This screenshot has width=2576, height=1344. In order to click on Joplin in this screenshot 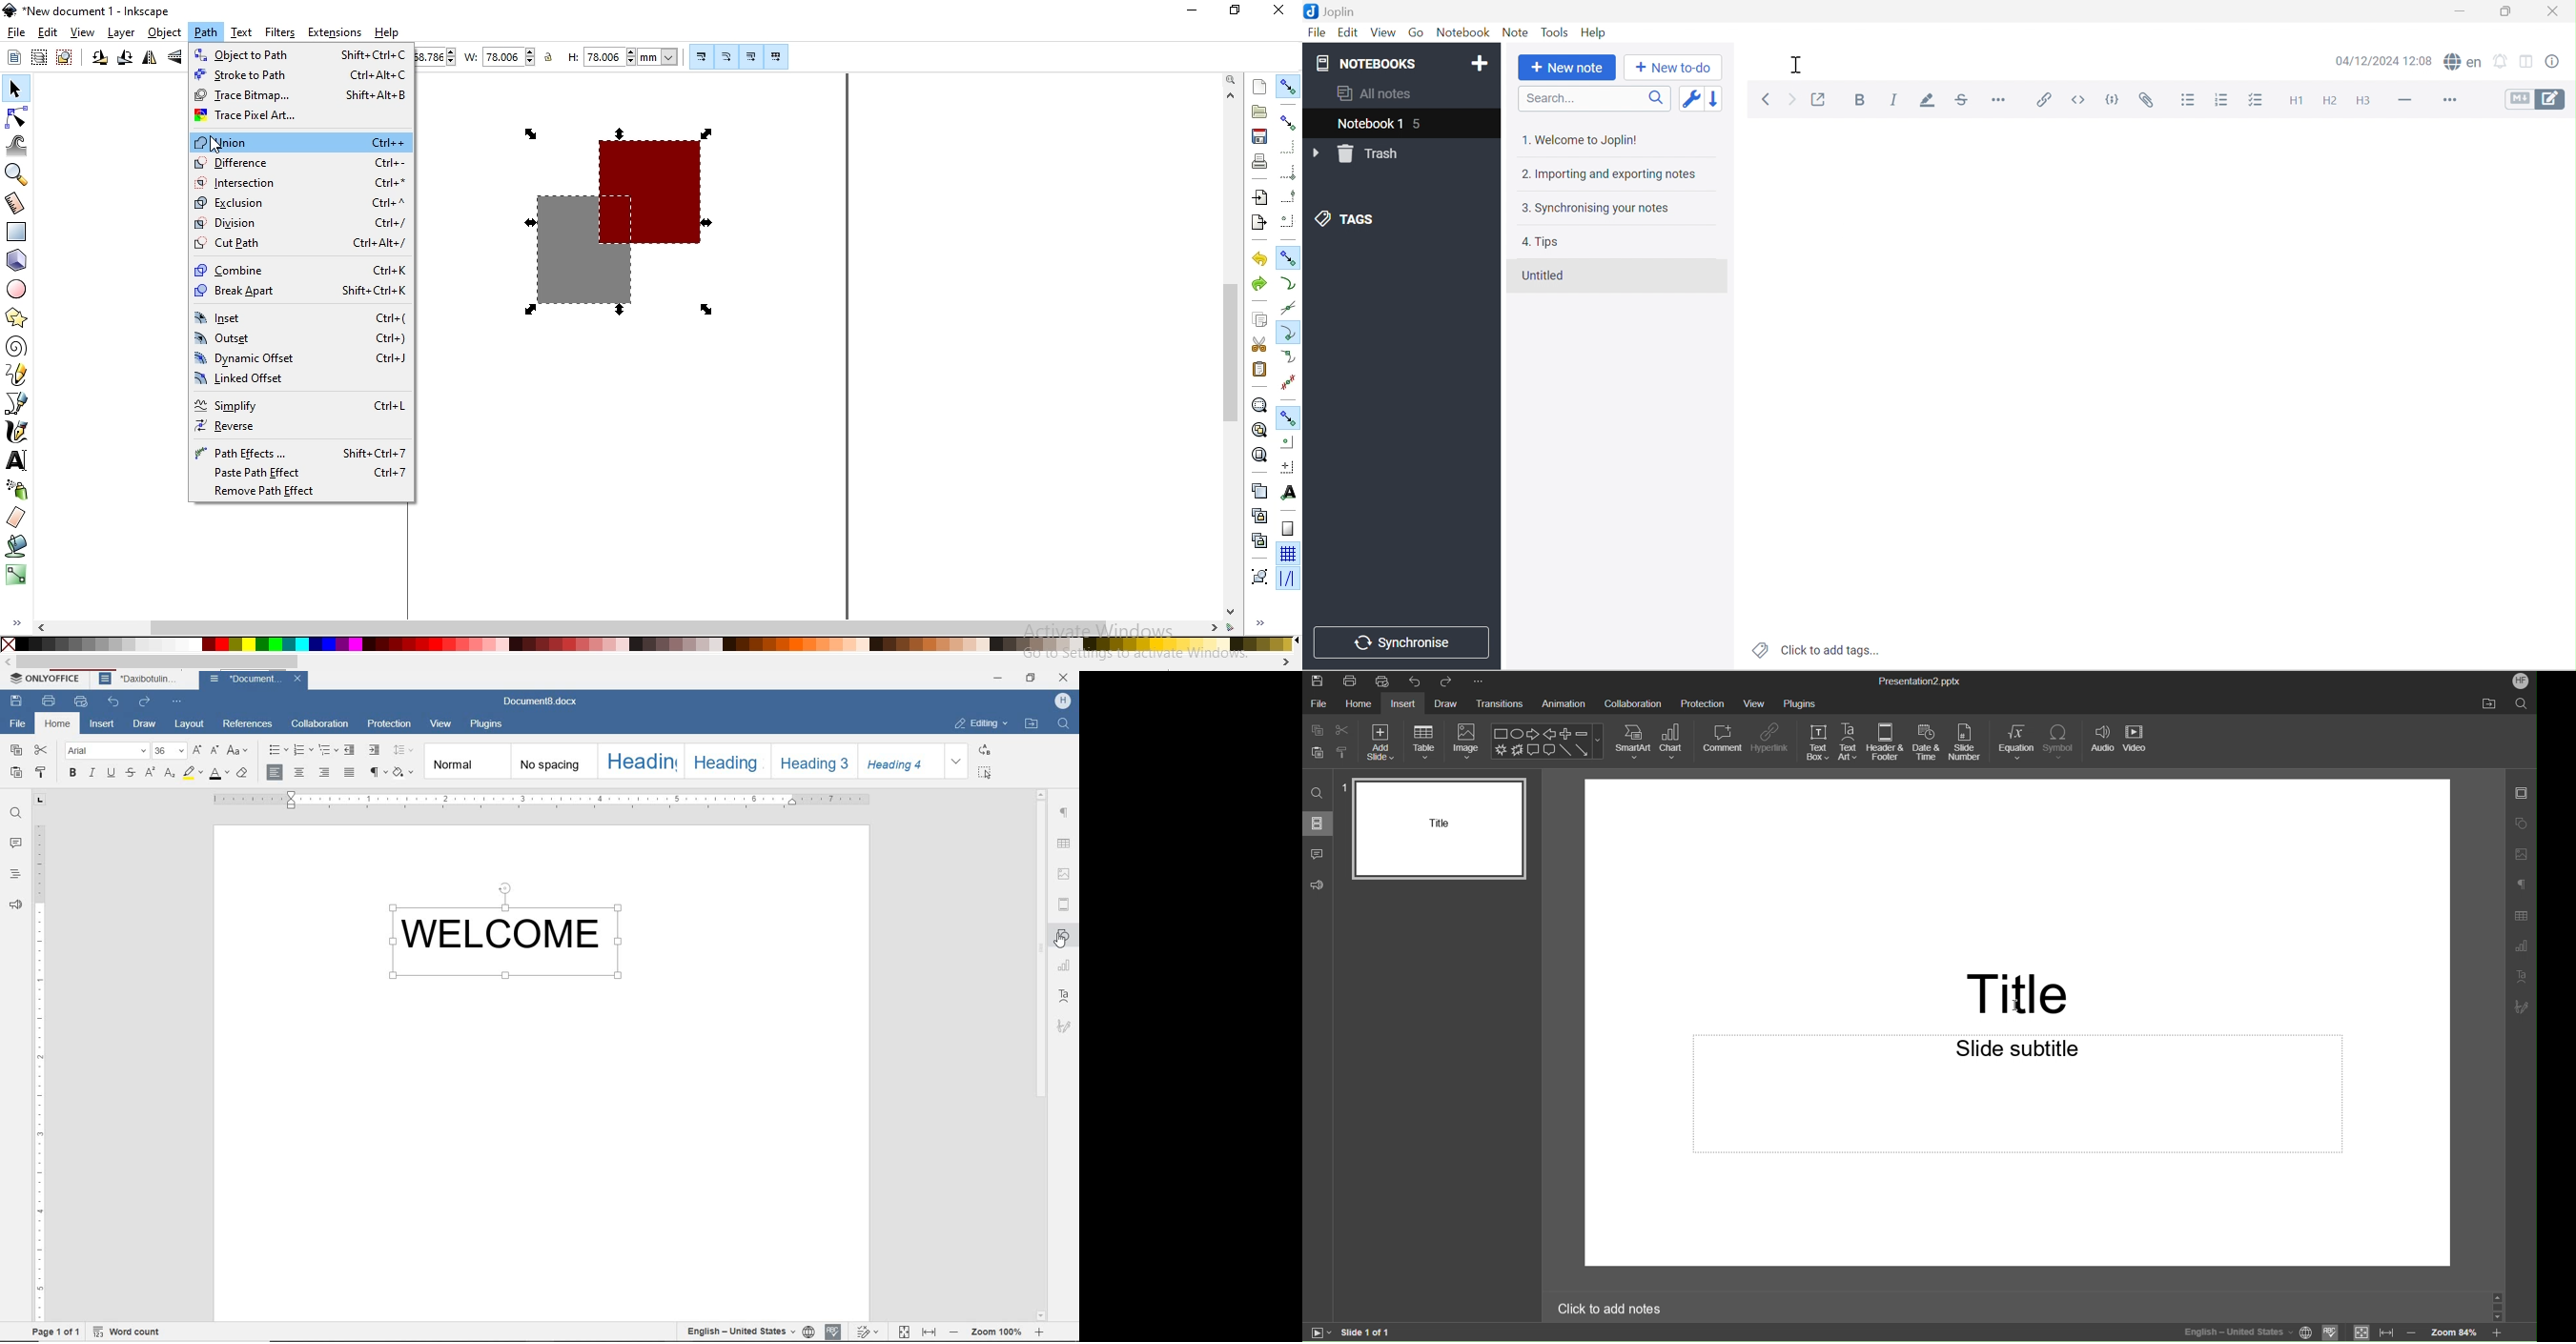, I will do `click(1335, 11)`.